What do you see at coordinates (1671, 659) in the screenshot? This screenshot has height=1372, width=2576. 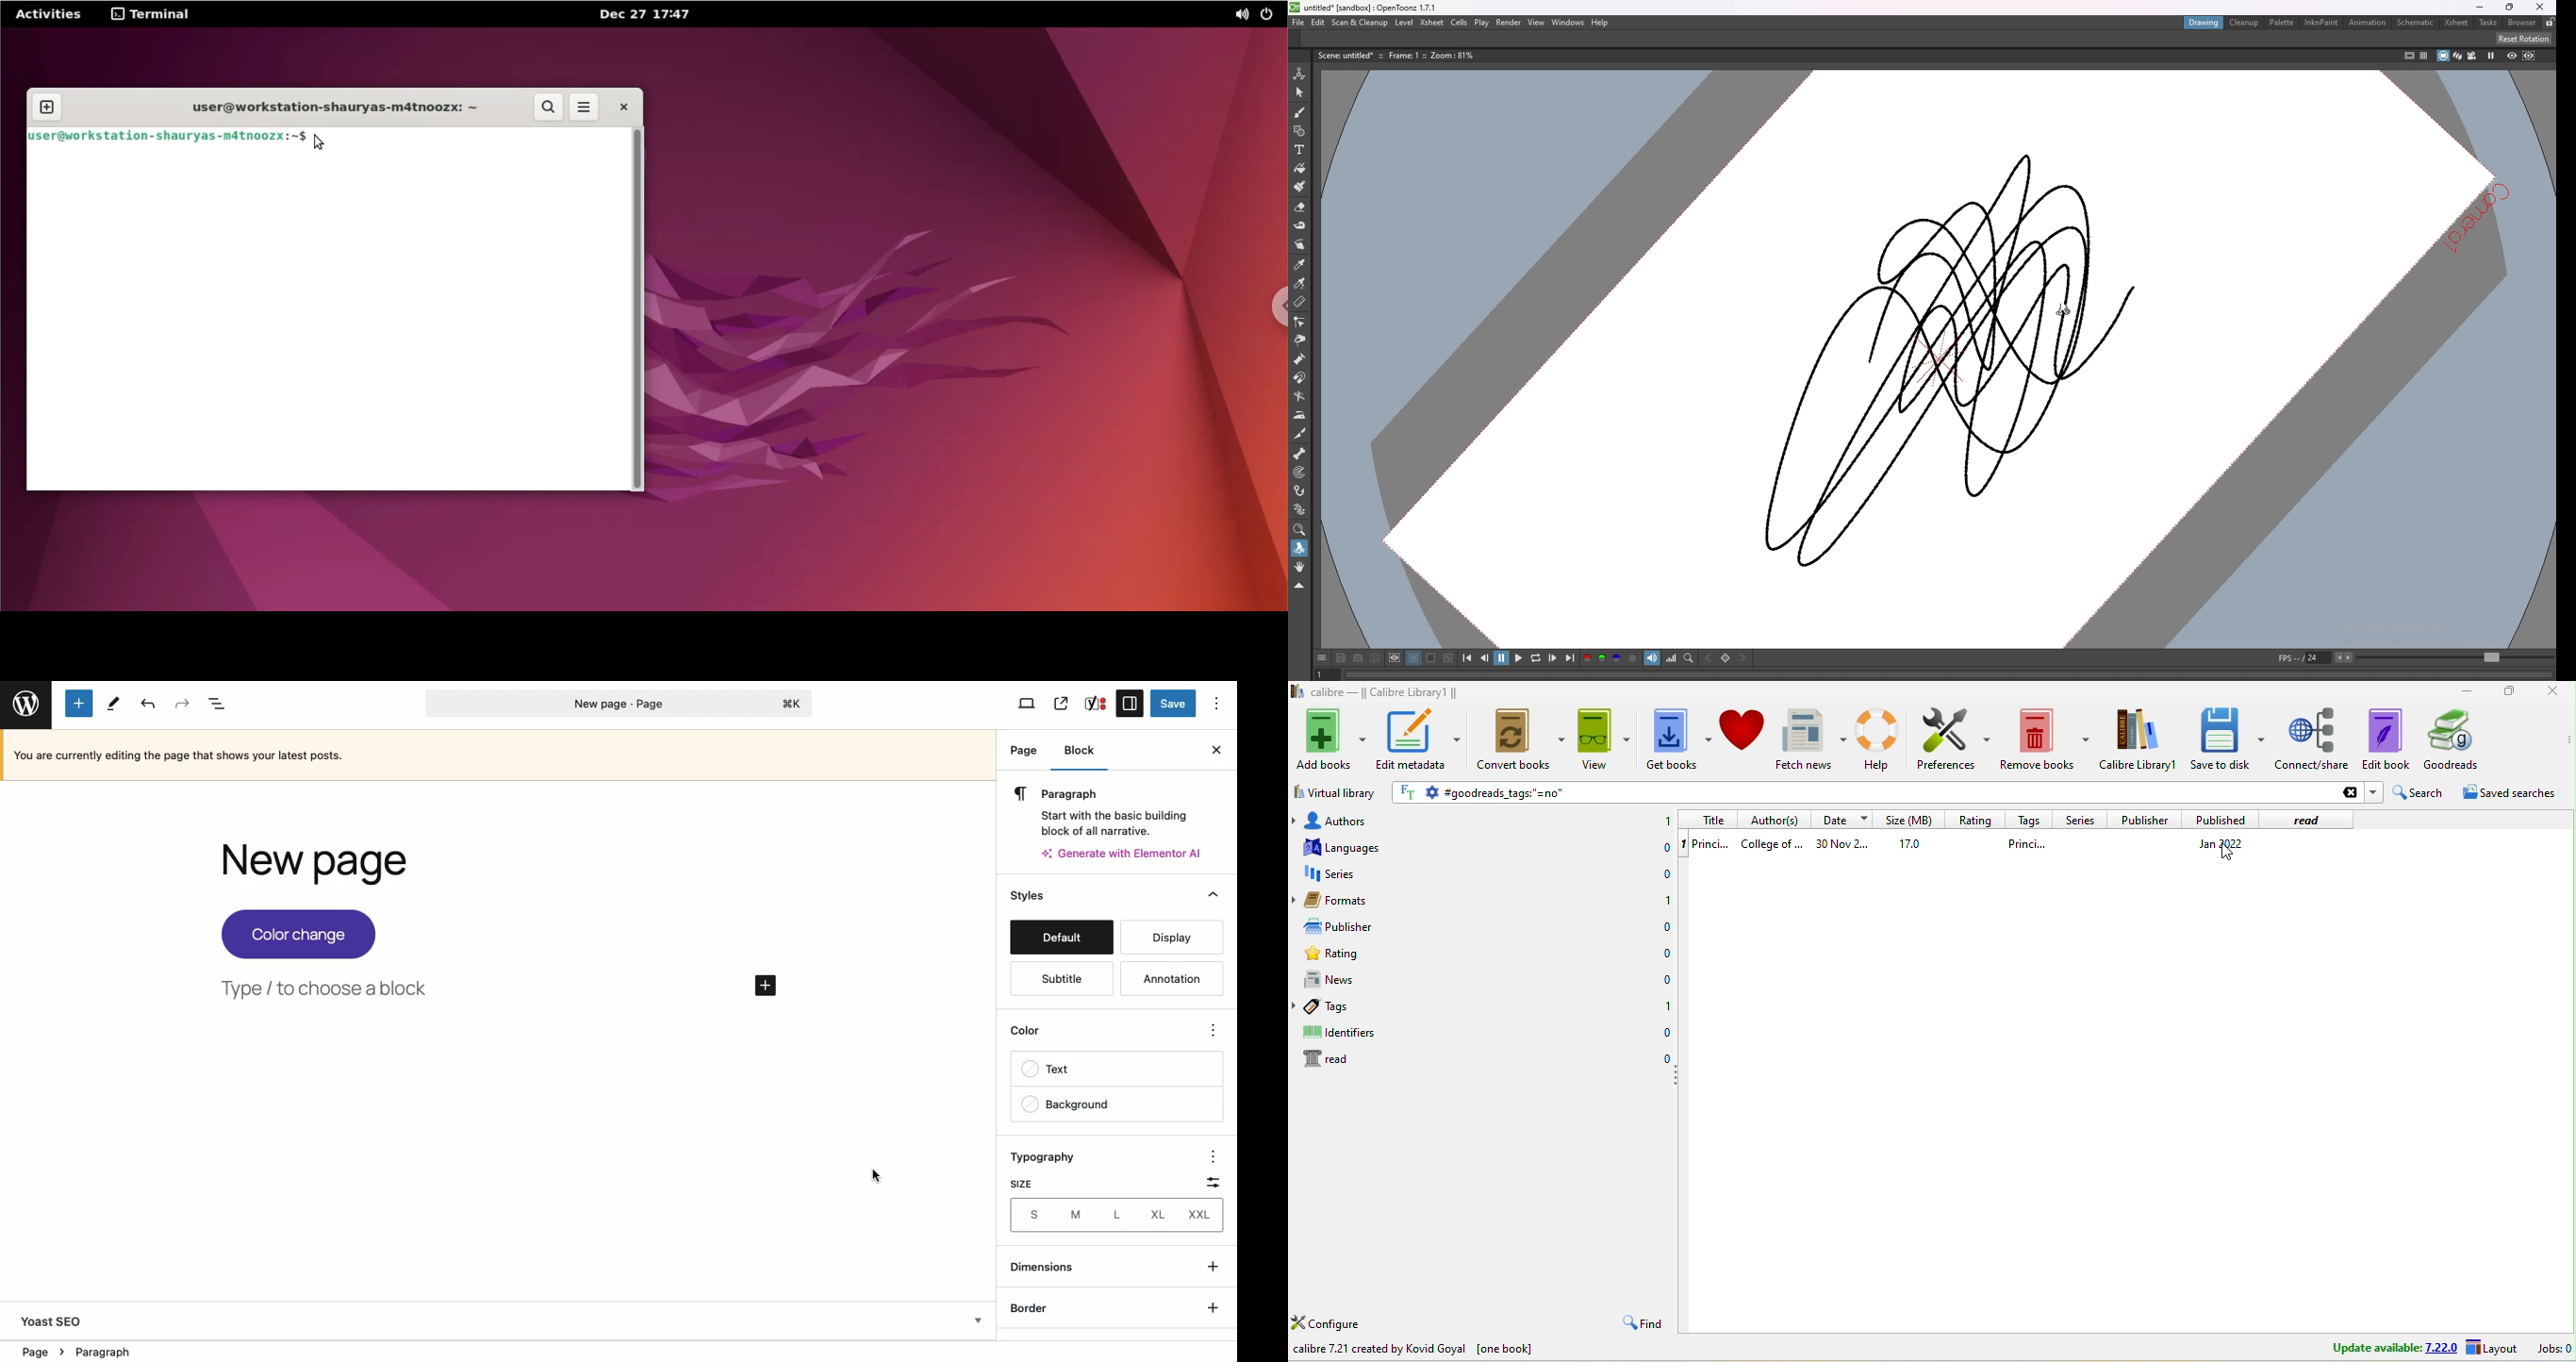 I see `histogram` at bounding box center [1671, 659].